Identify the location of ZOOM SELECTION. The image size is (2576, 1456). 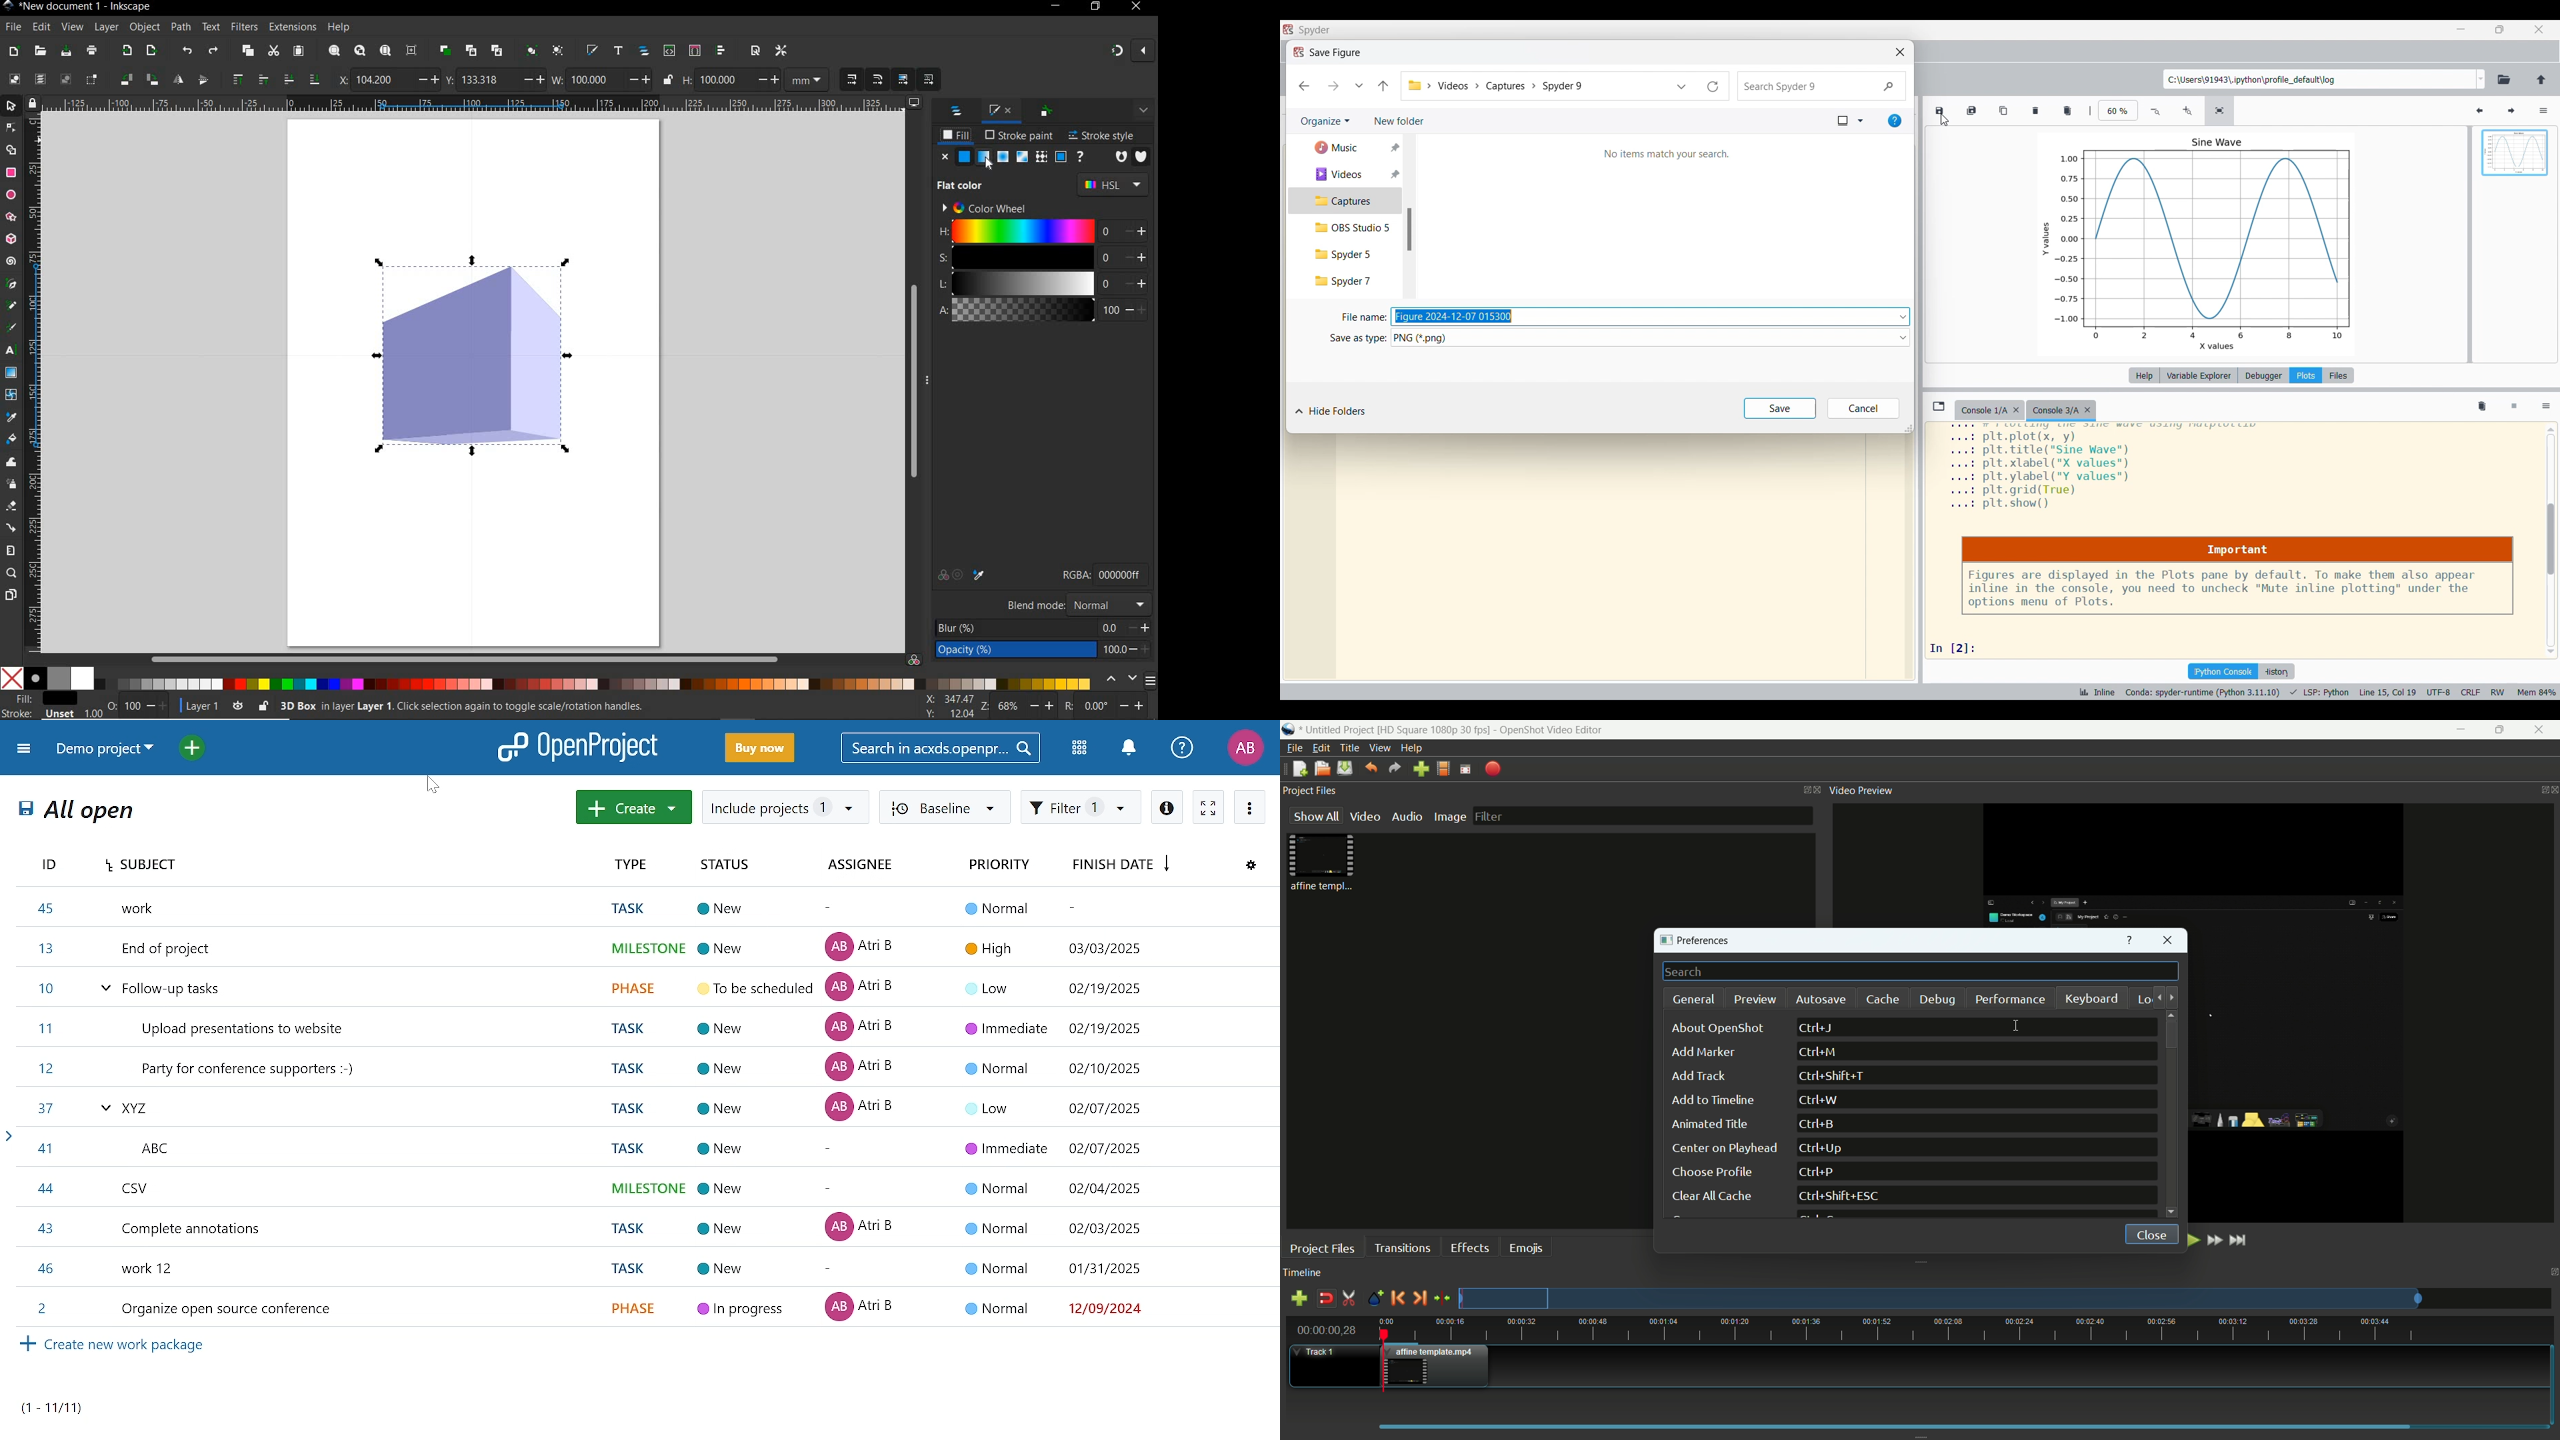
(333, 50).